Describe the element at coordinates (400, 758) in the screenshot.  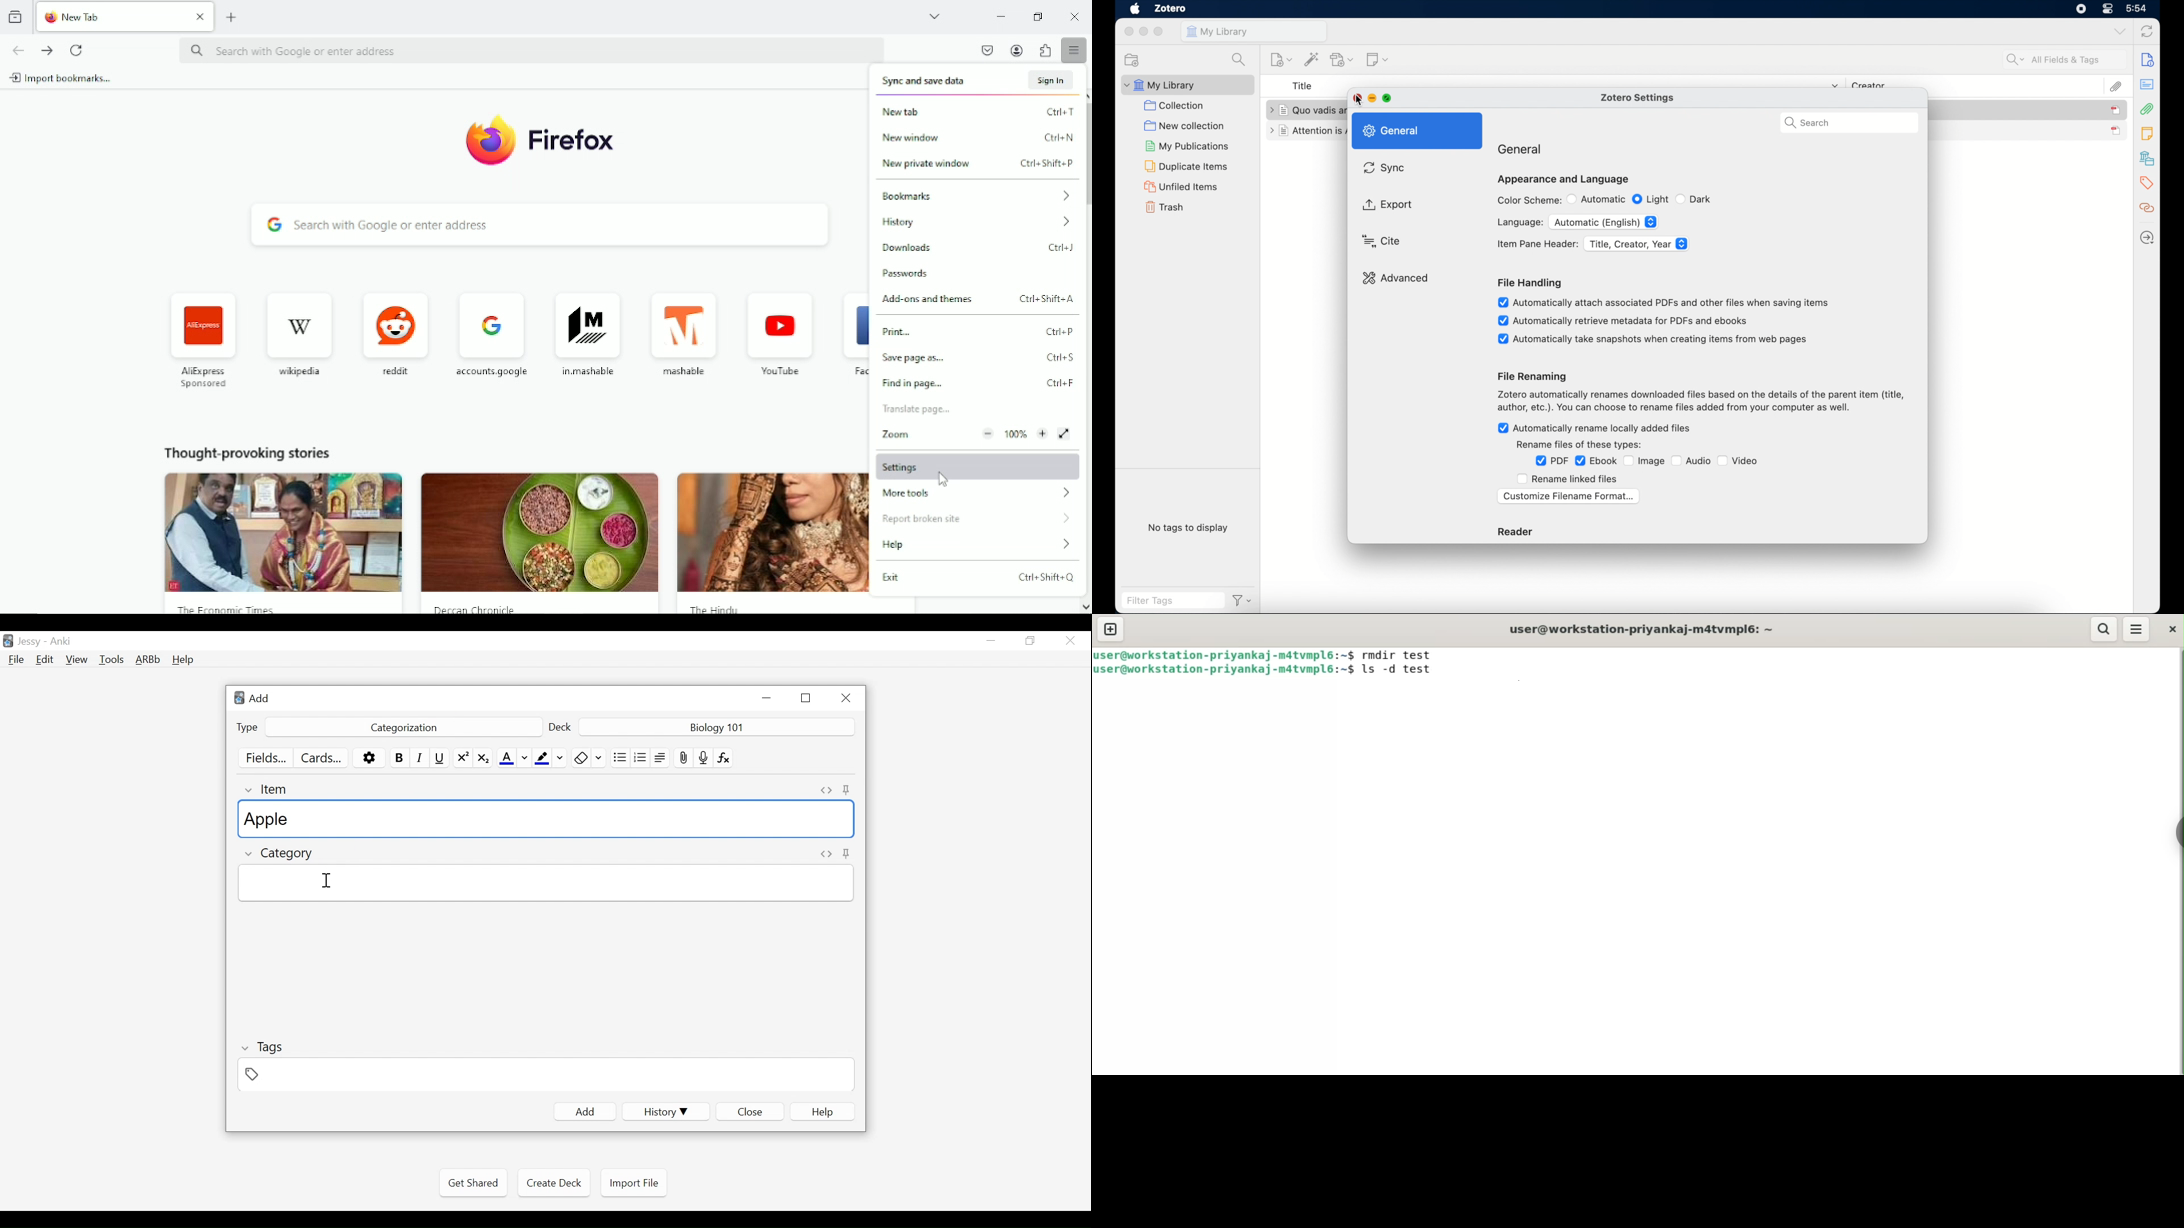
I see `Bold` at that location.